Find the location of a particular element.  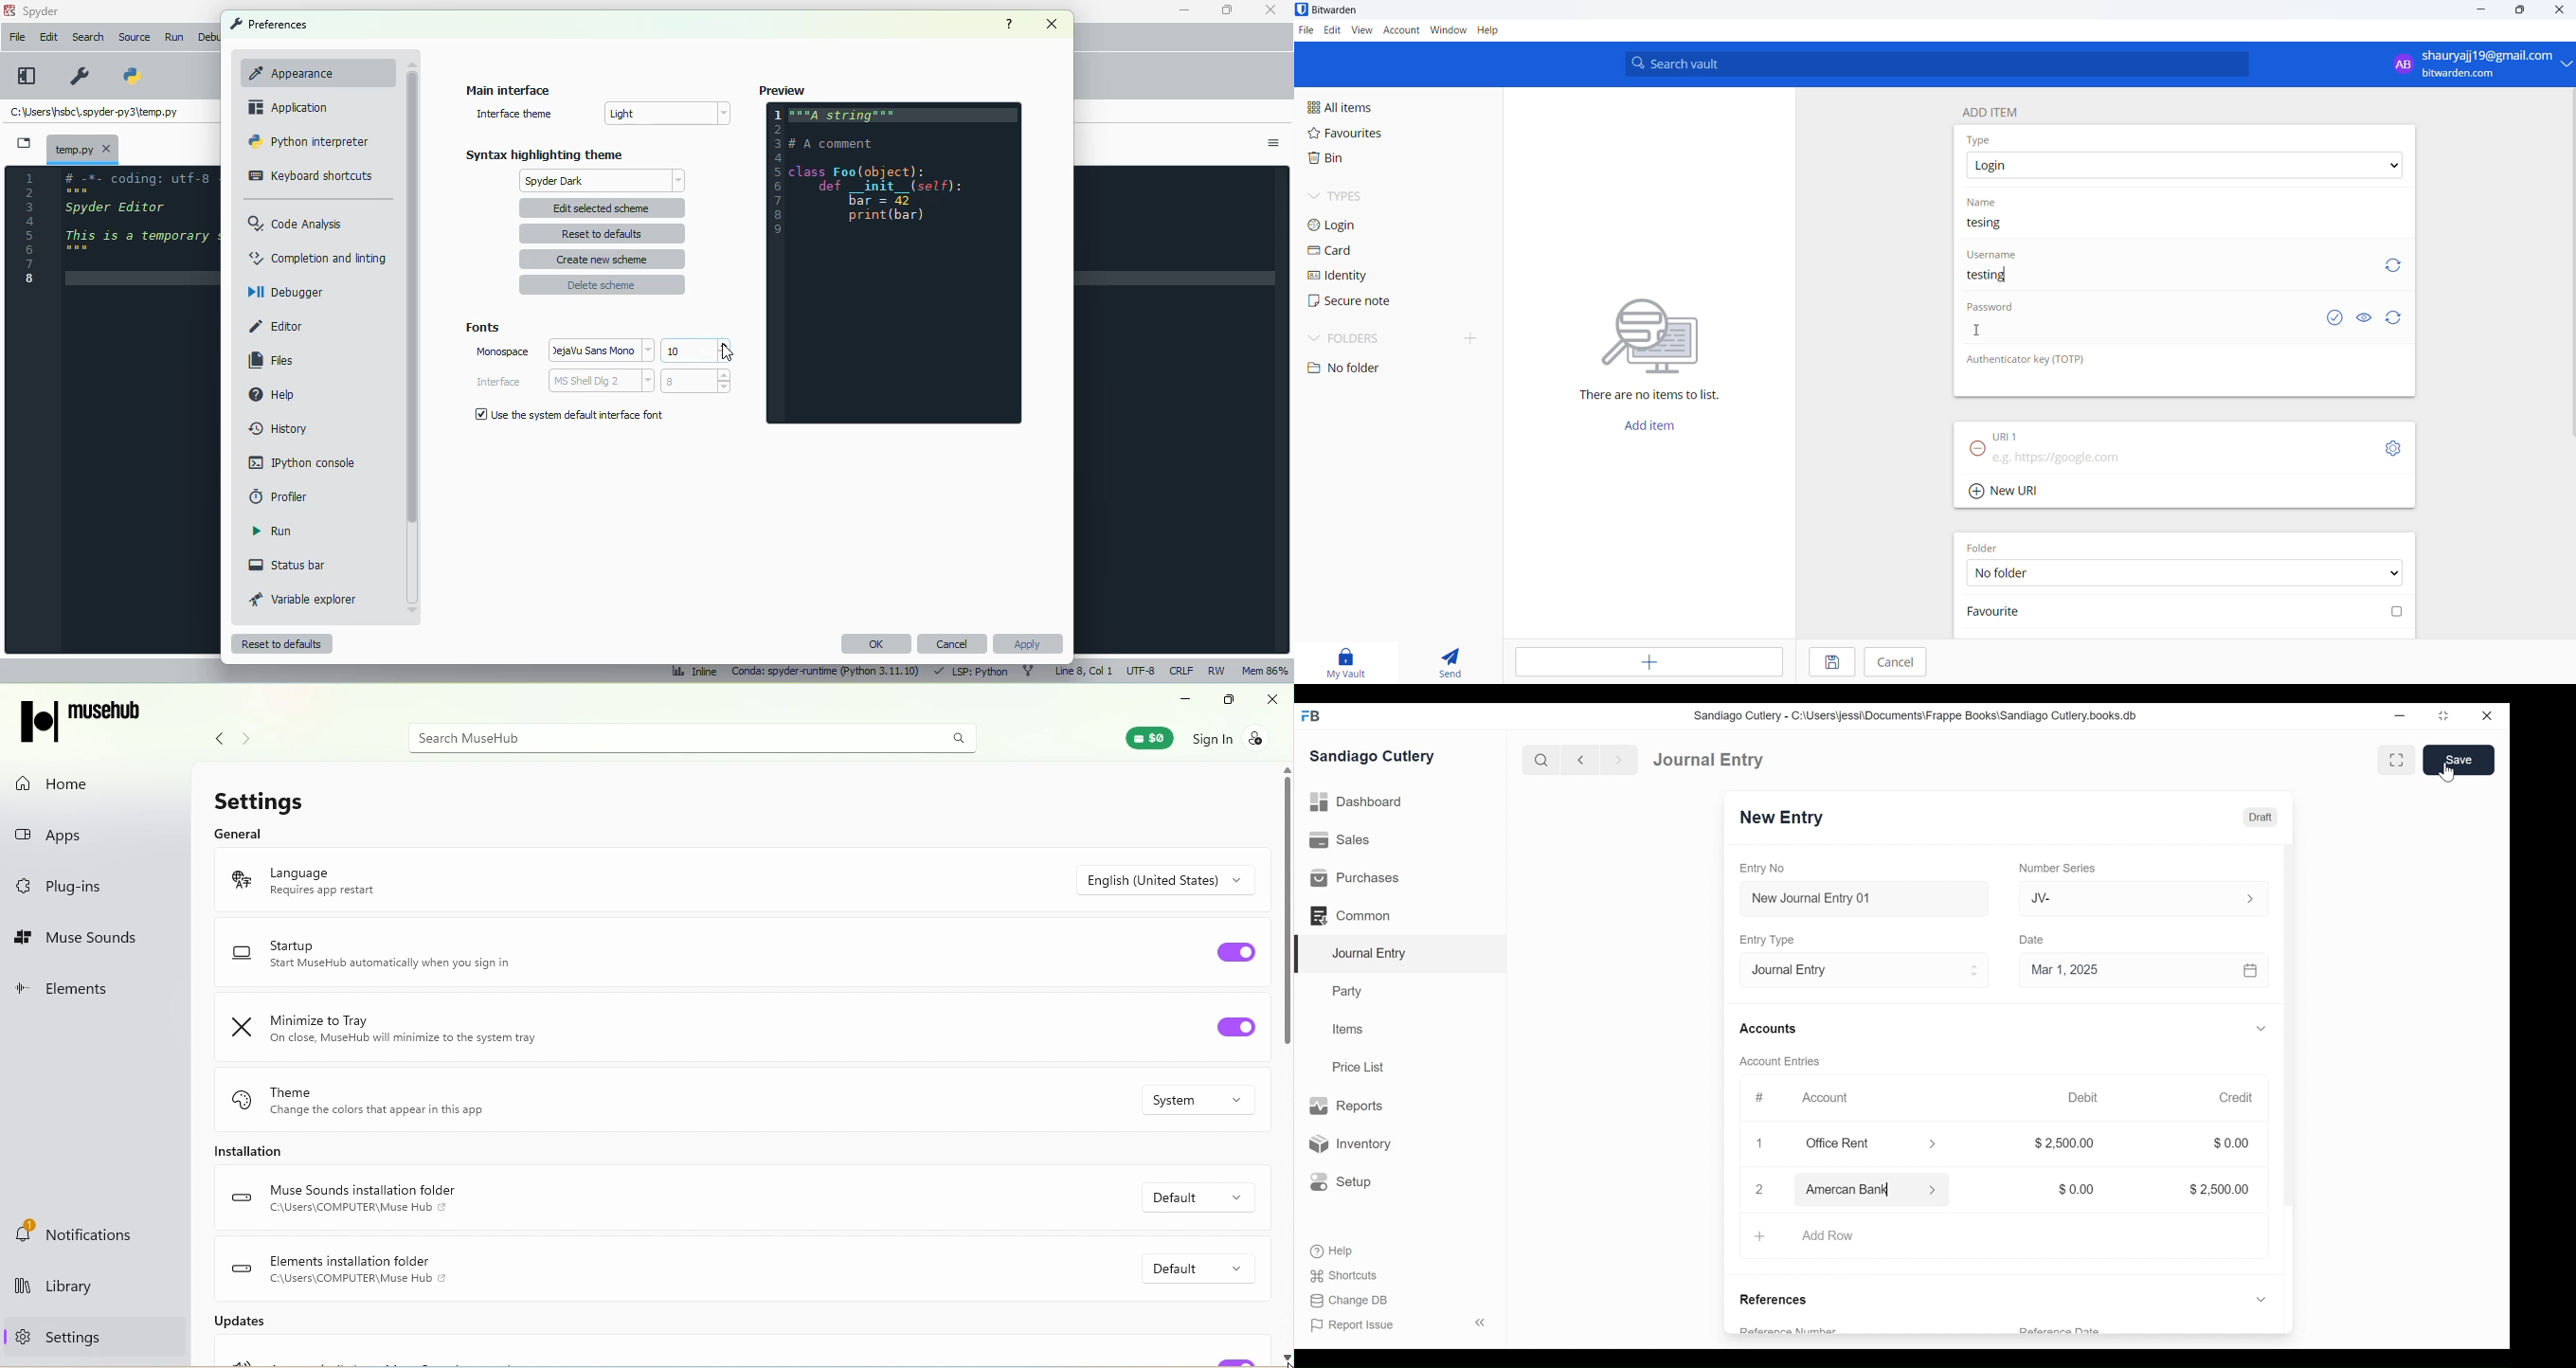

Jv- is located at coordinates (2135, 899).